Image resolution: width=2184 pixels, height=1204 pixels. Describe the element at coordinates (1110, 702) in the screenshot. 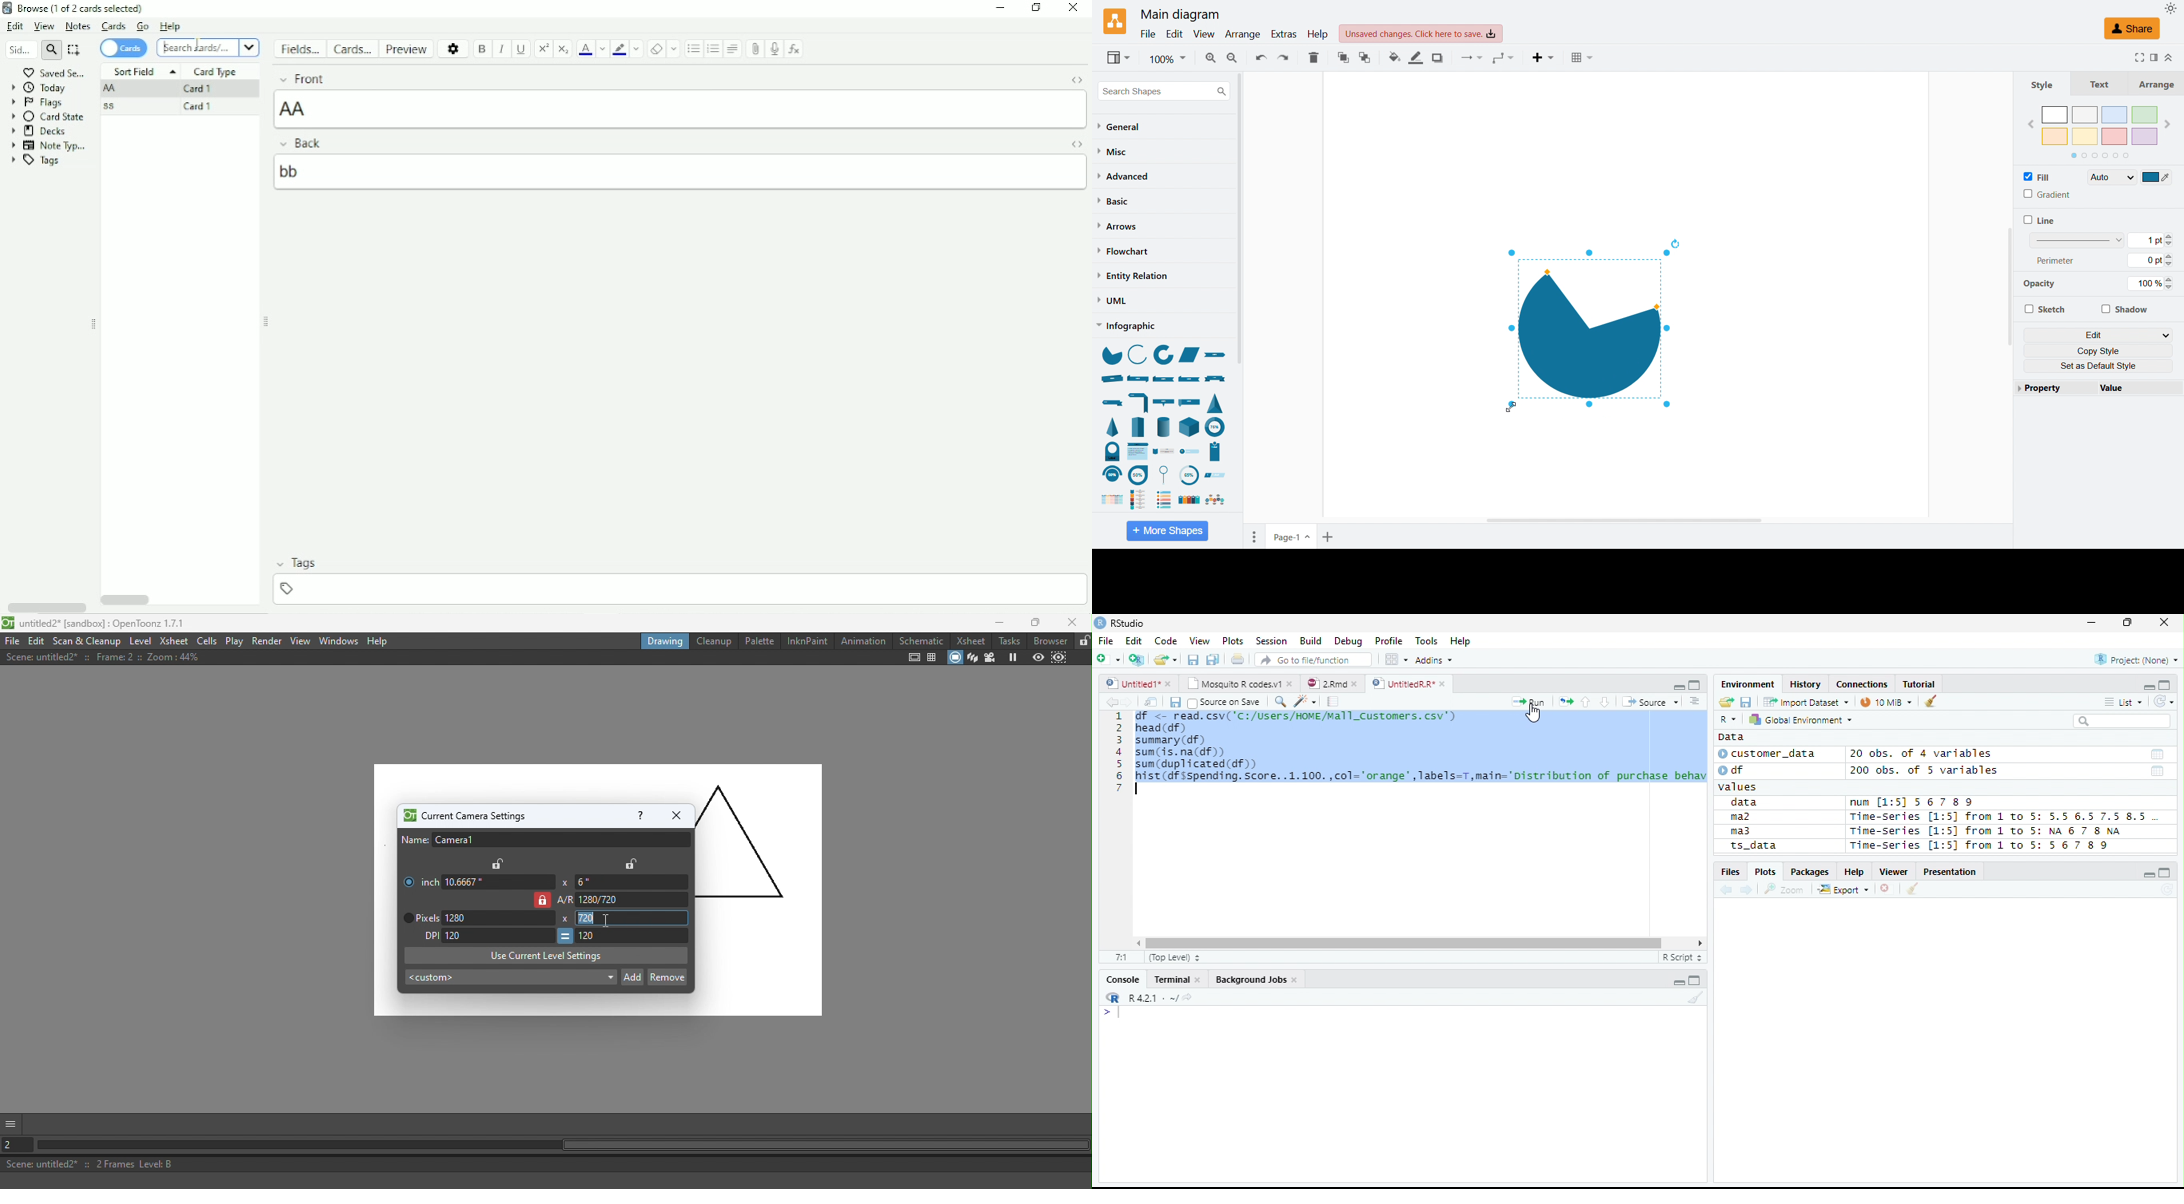

I see `Previous` at that location.